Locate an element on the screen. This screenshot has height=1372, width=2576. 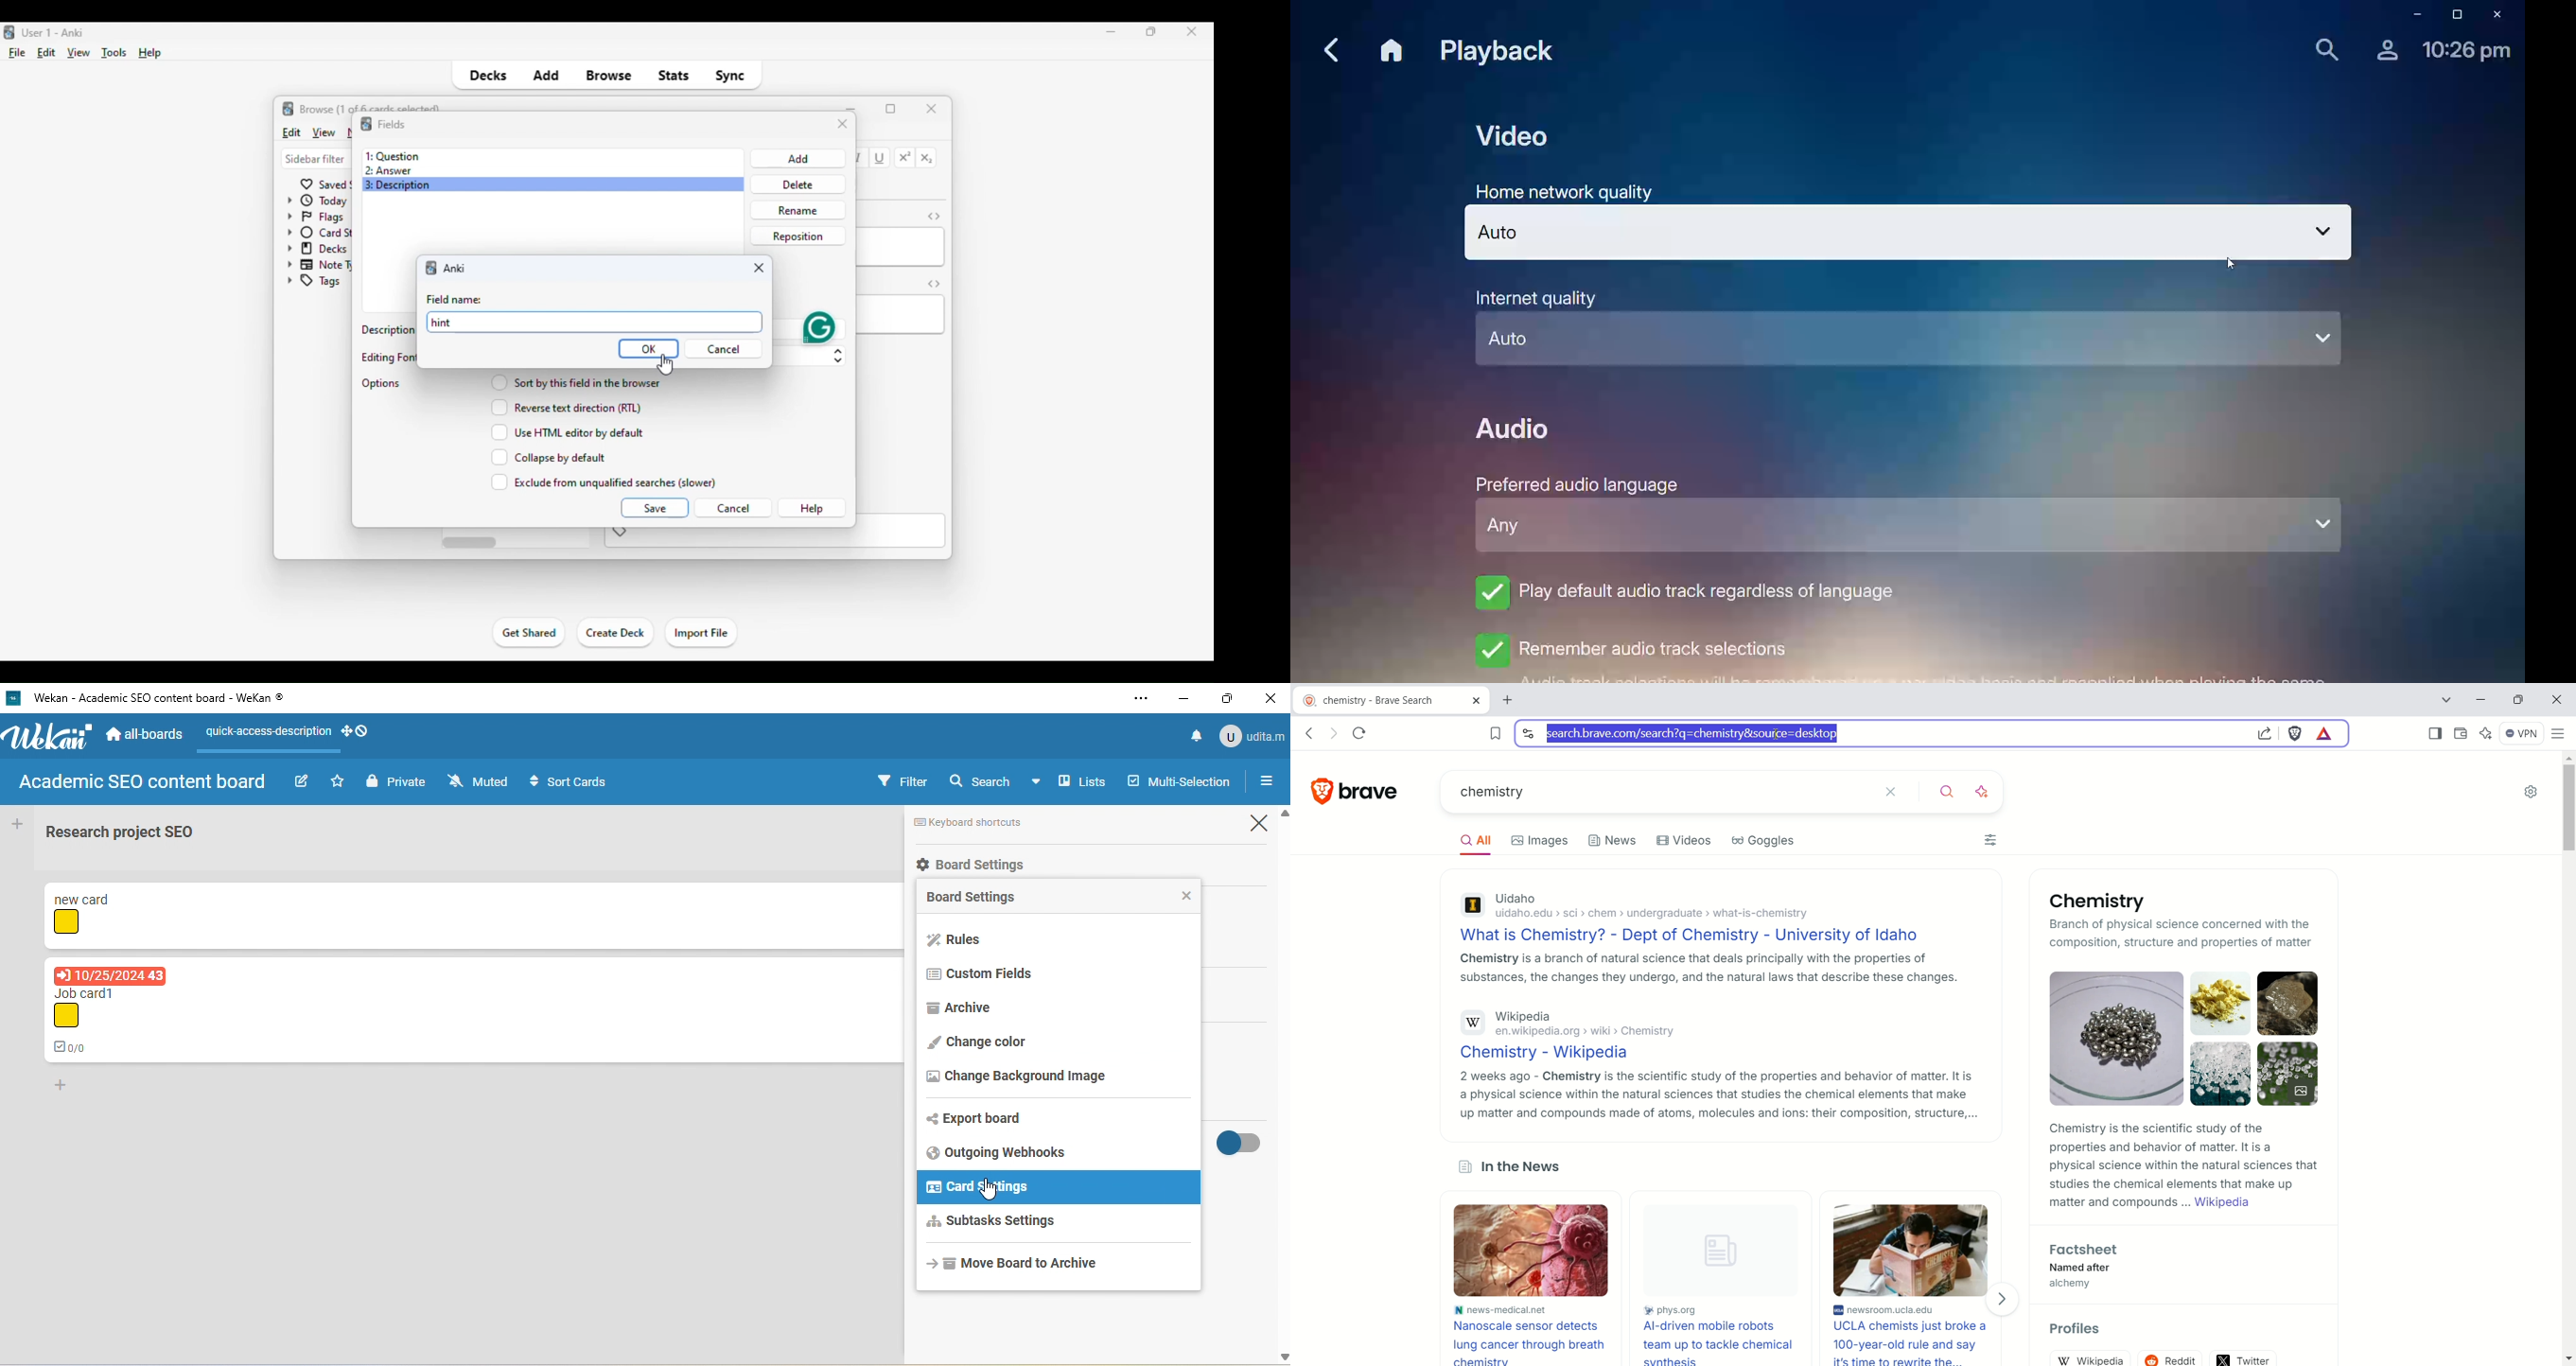
fields is located at coordinates (391, 123).